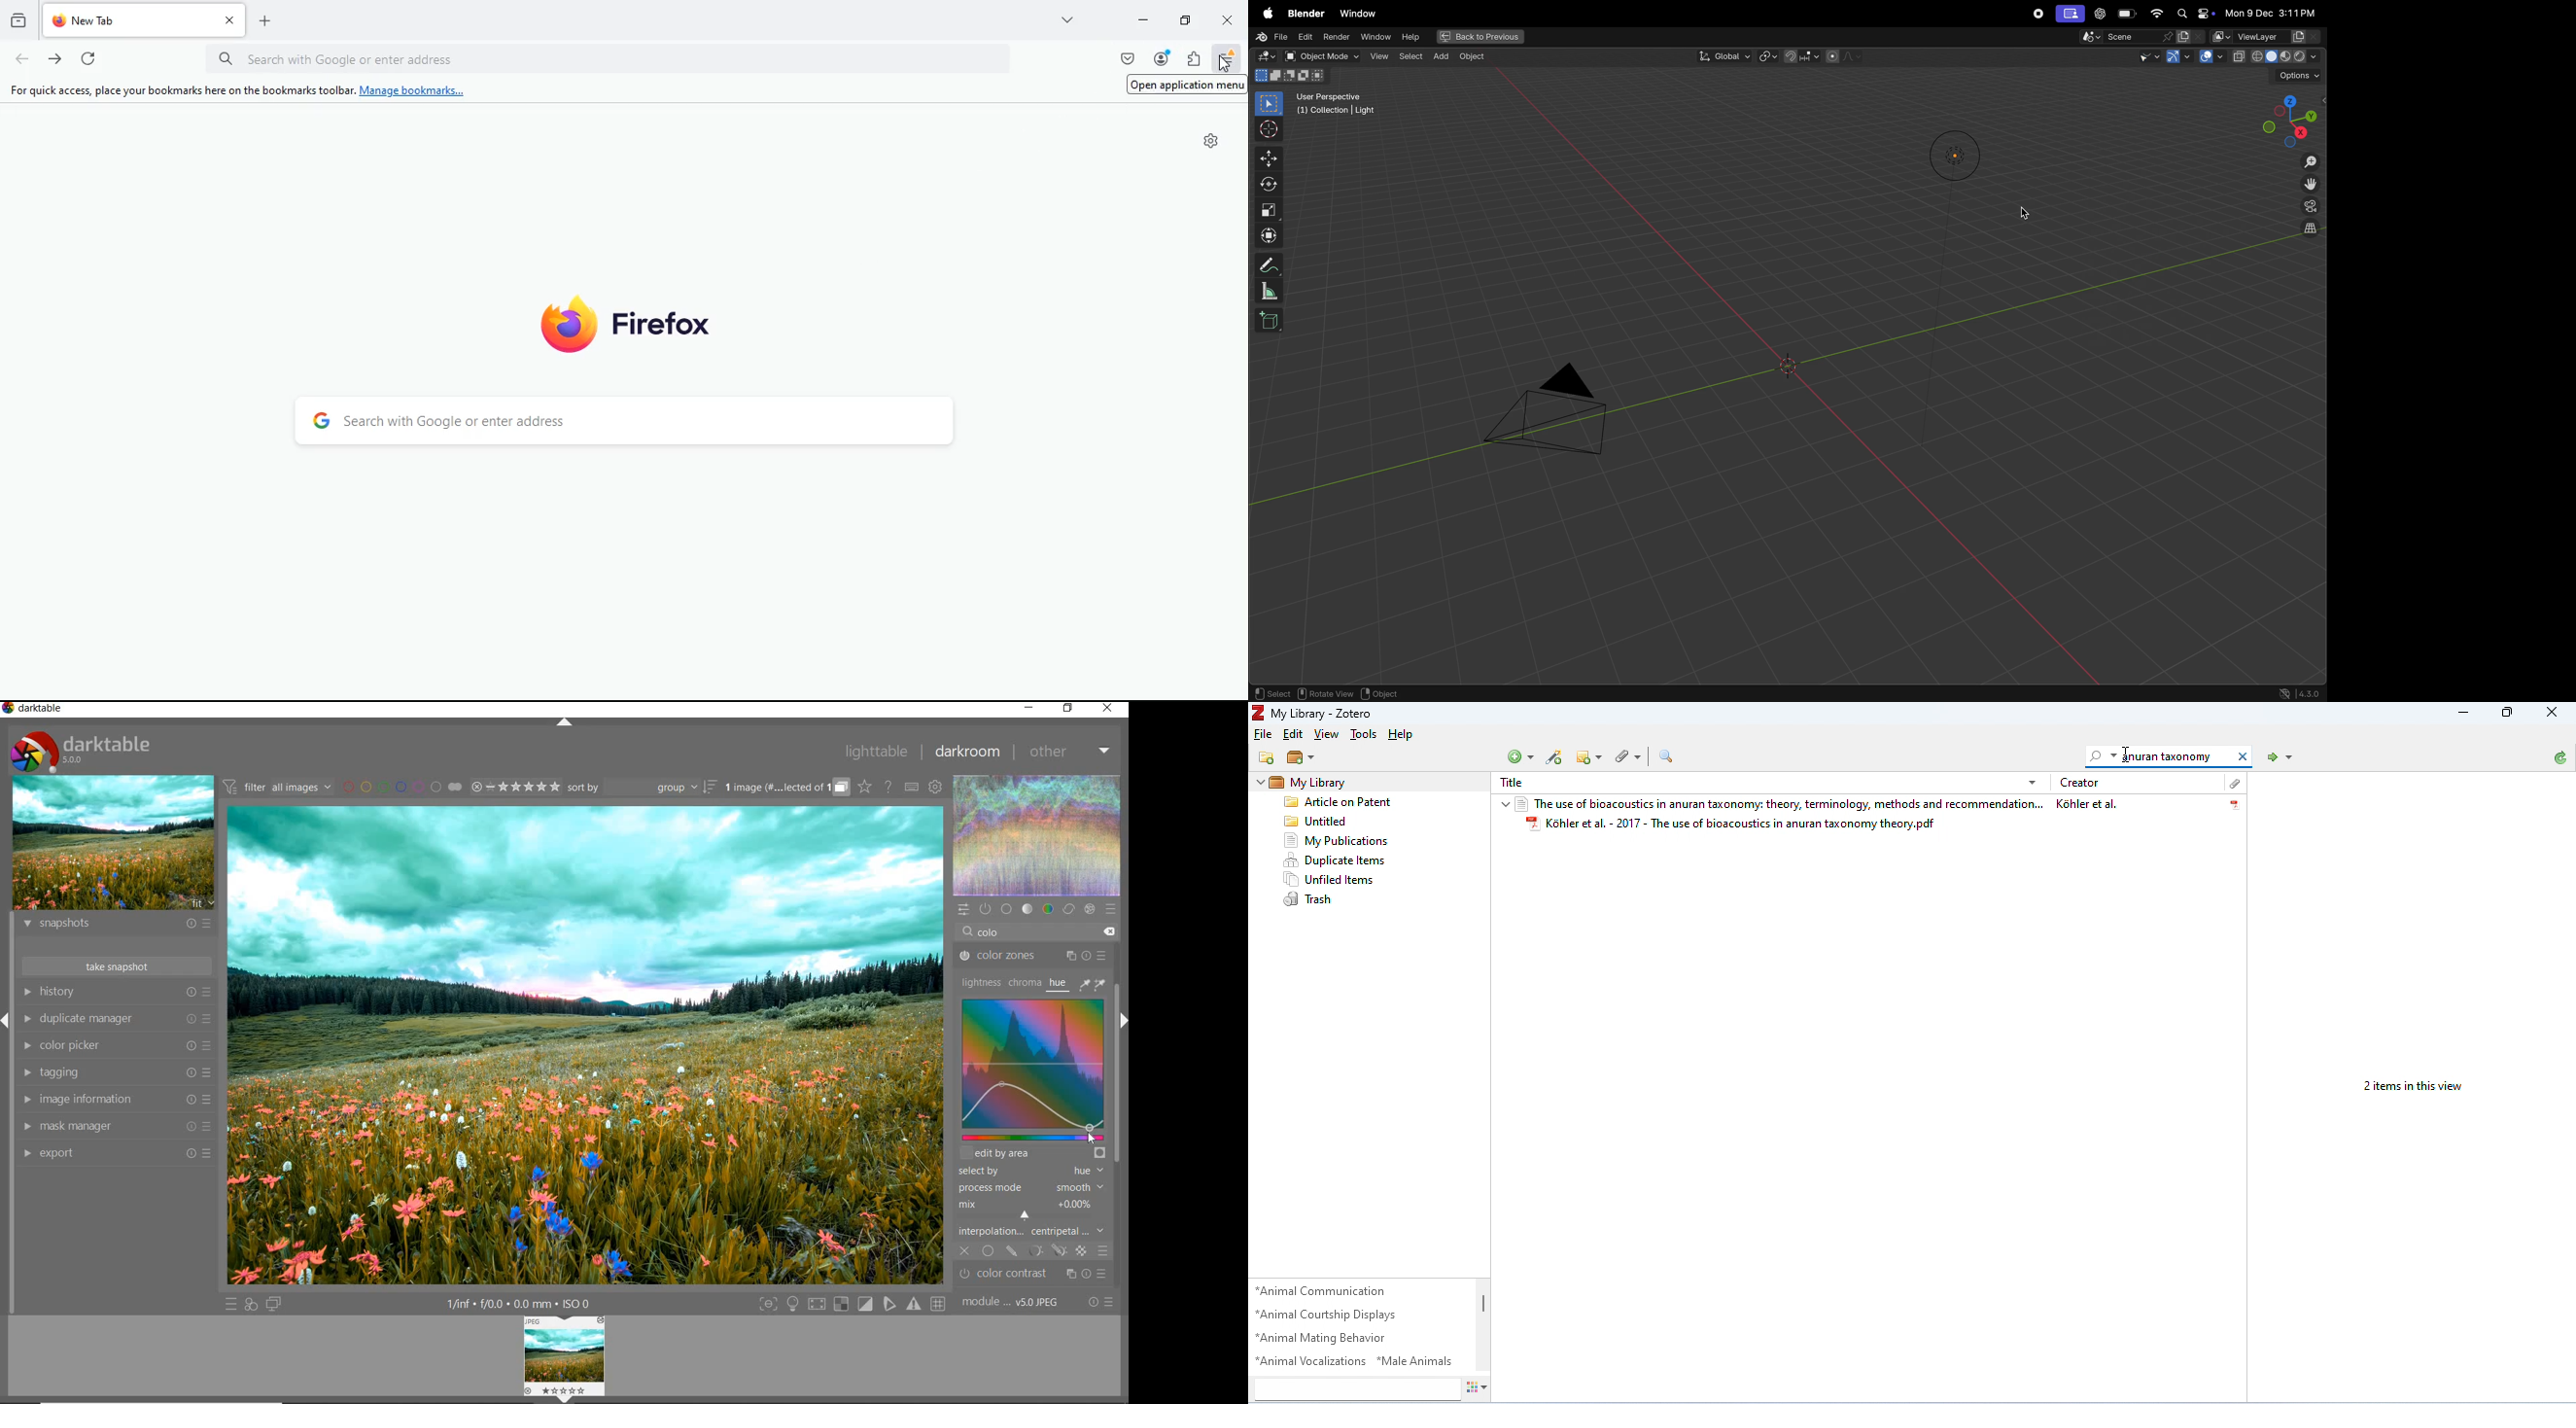  I want to click on effect, so click(1090, 910).